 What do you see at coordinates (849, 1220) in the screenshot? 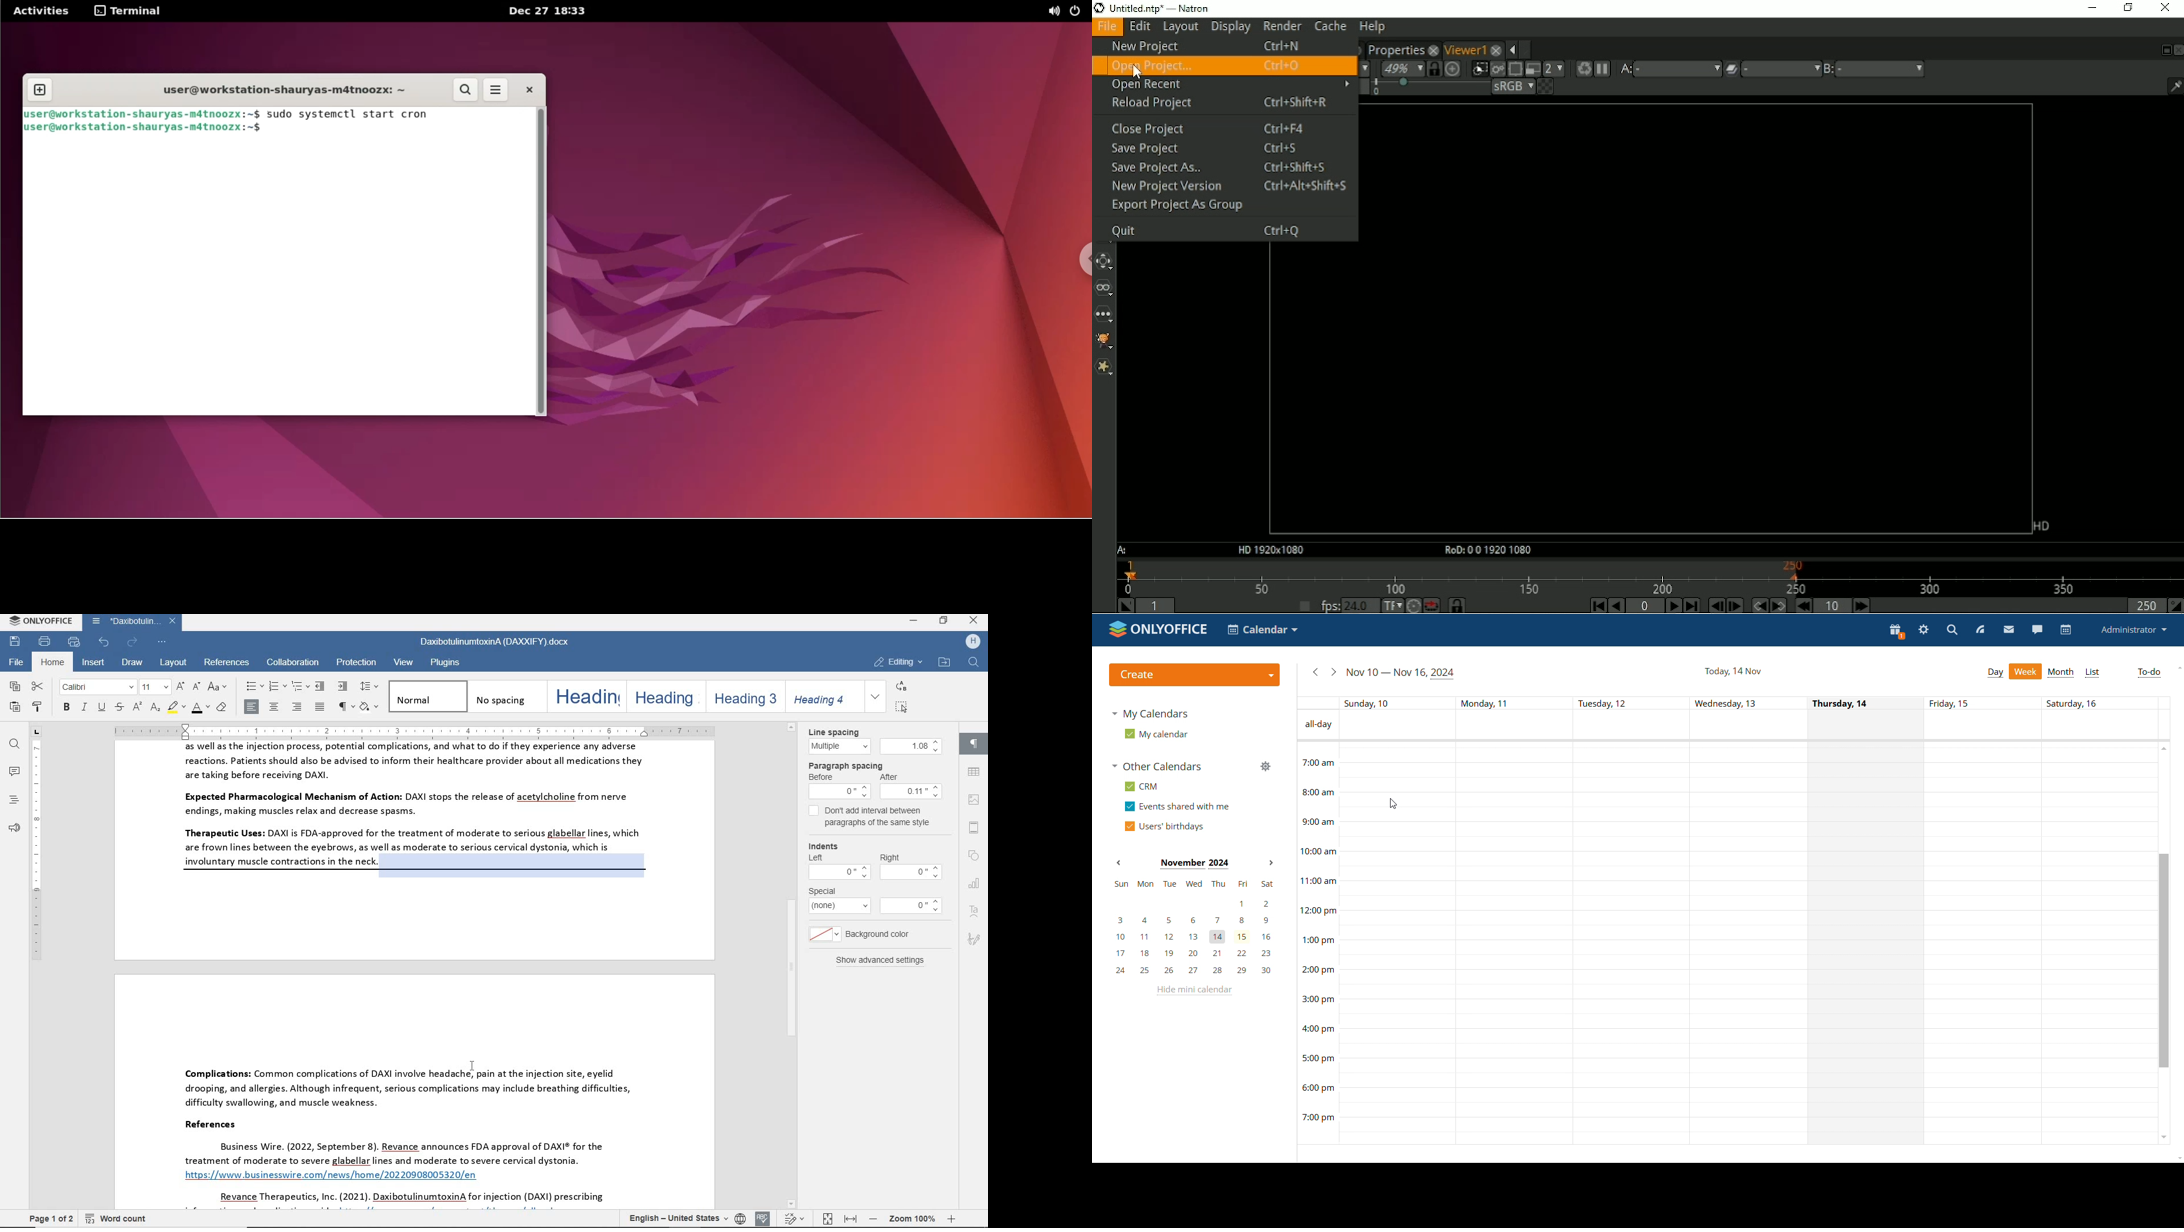
I see `fit to width` at bounding box center [849, 1220].